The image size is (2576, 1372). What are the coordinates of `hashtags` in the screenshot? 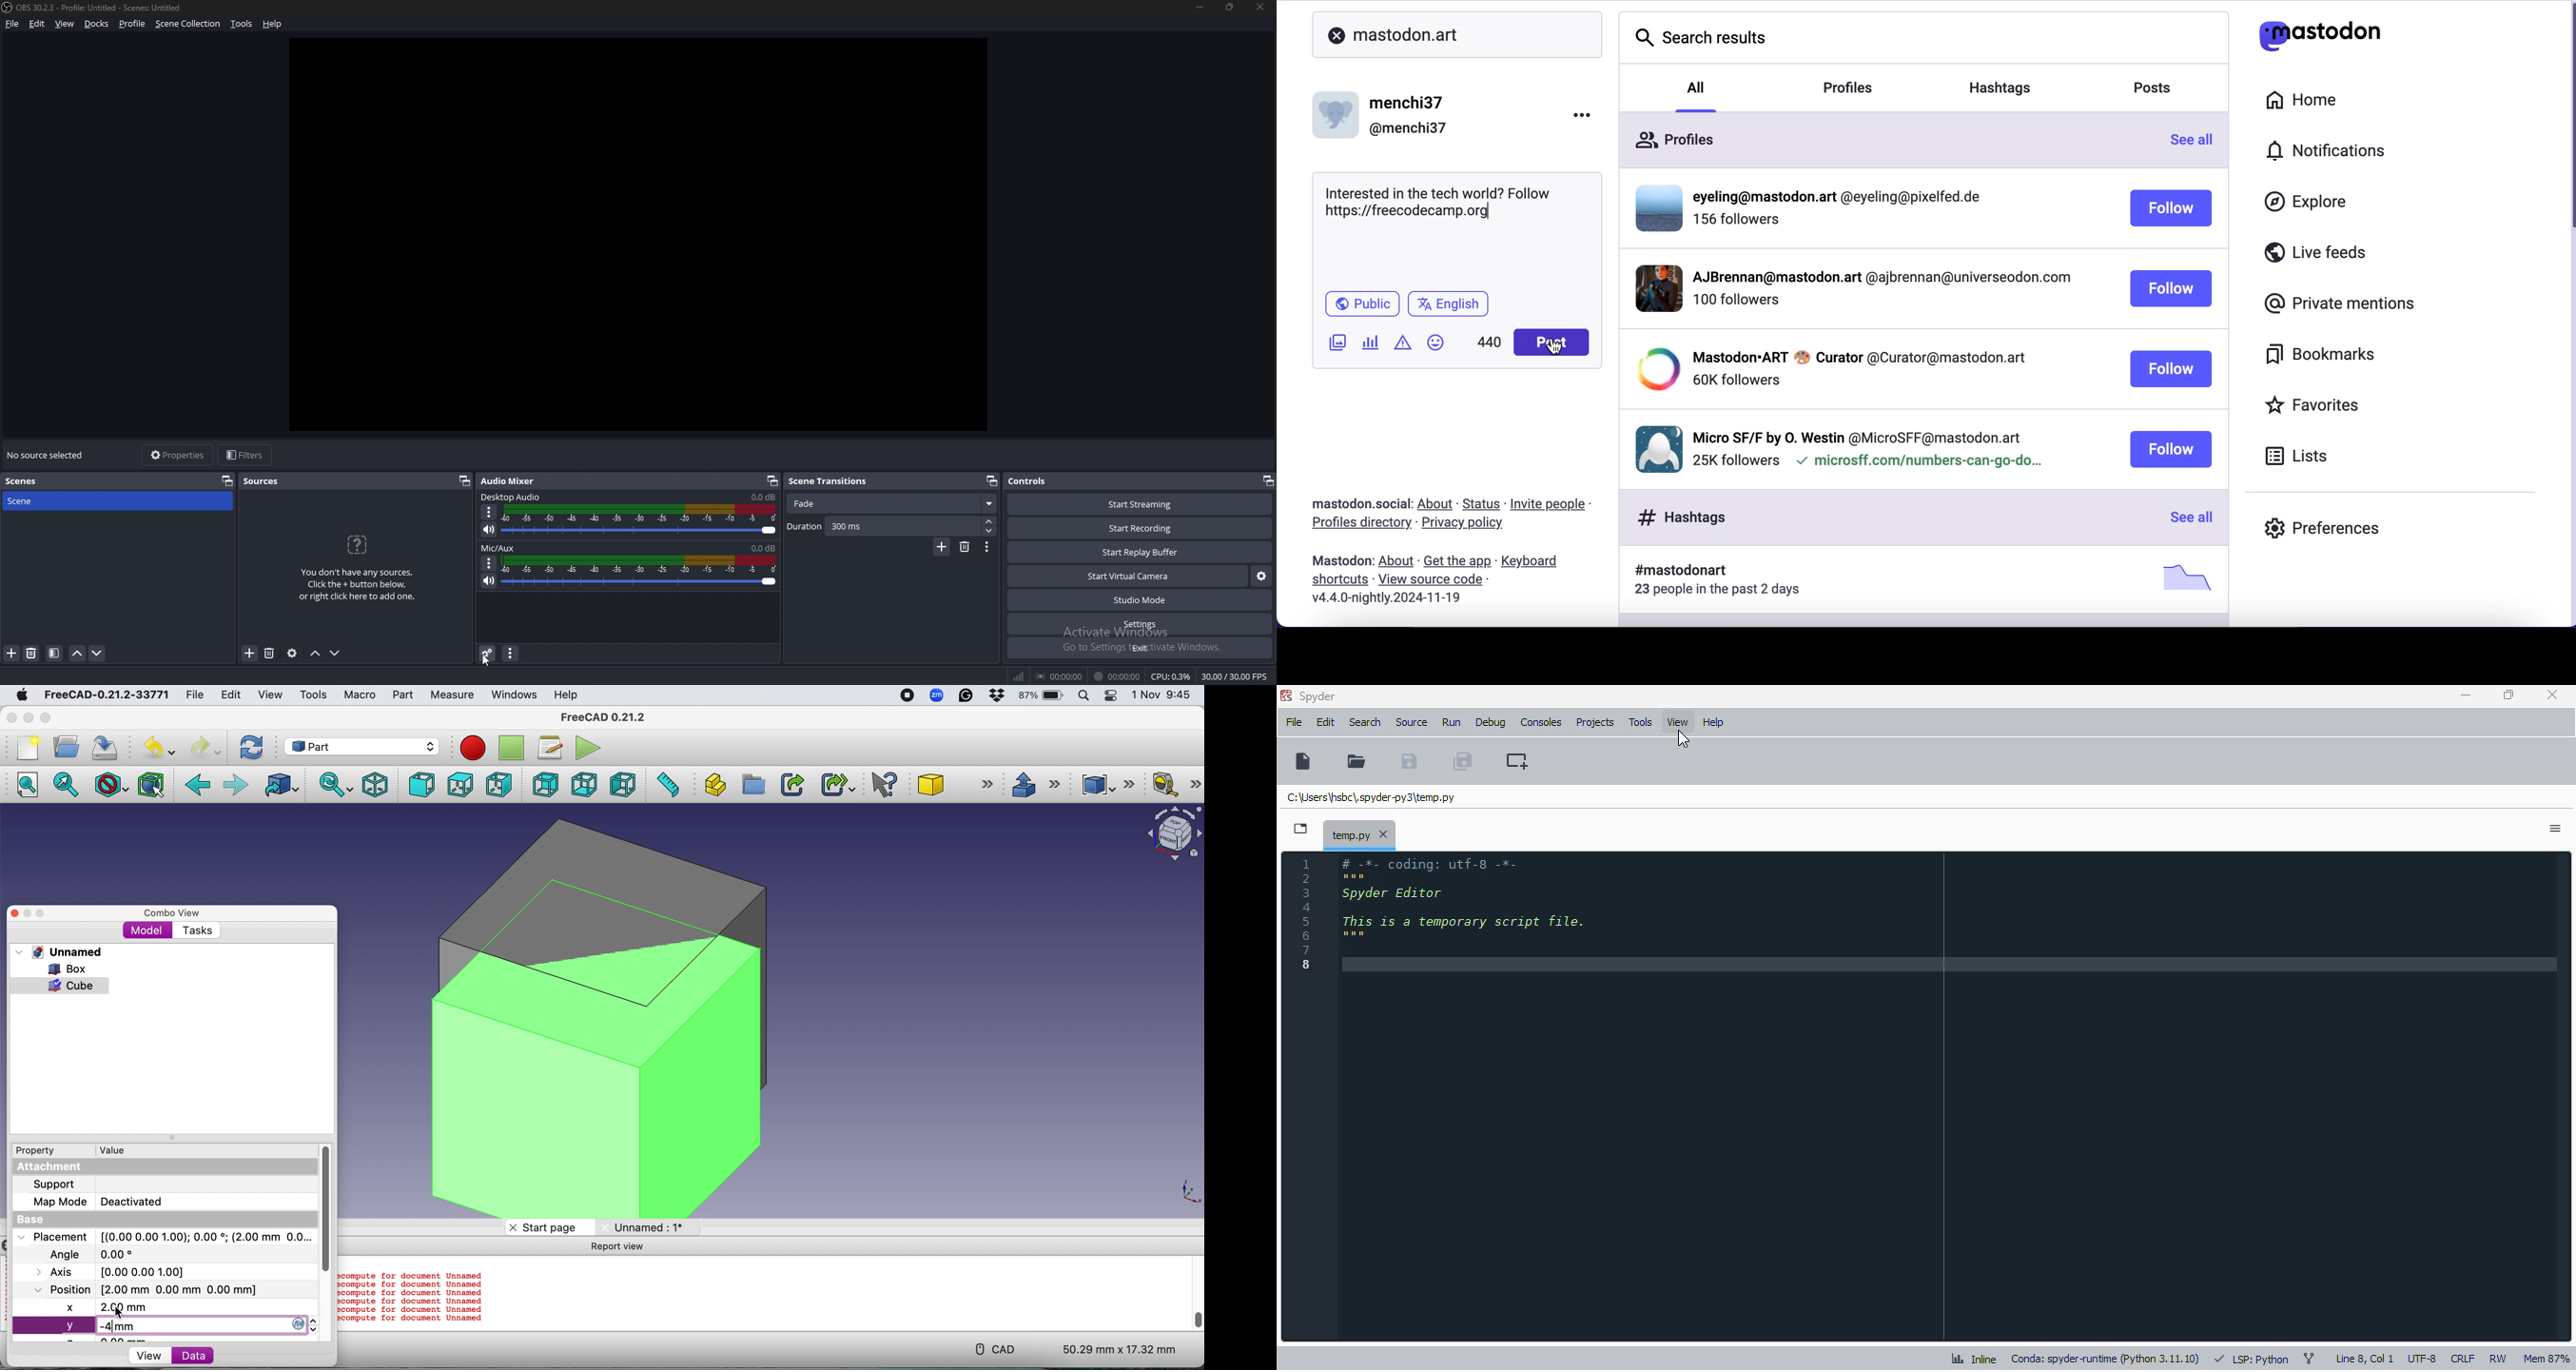 It's located at (2000, 89).